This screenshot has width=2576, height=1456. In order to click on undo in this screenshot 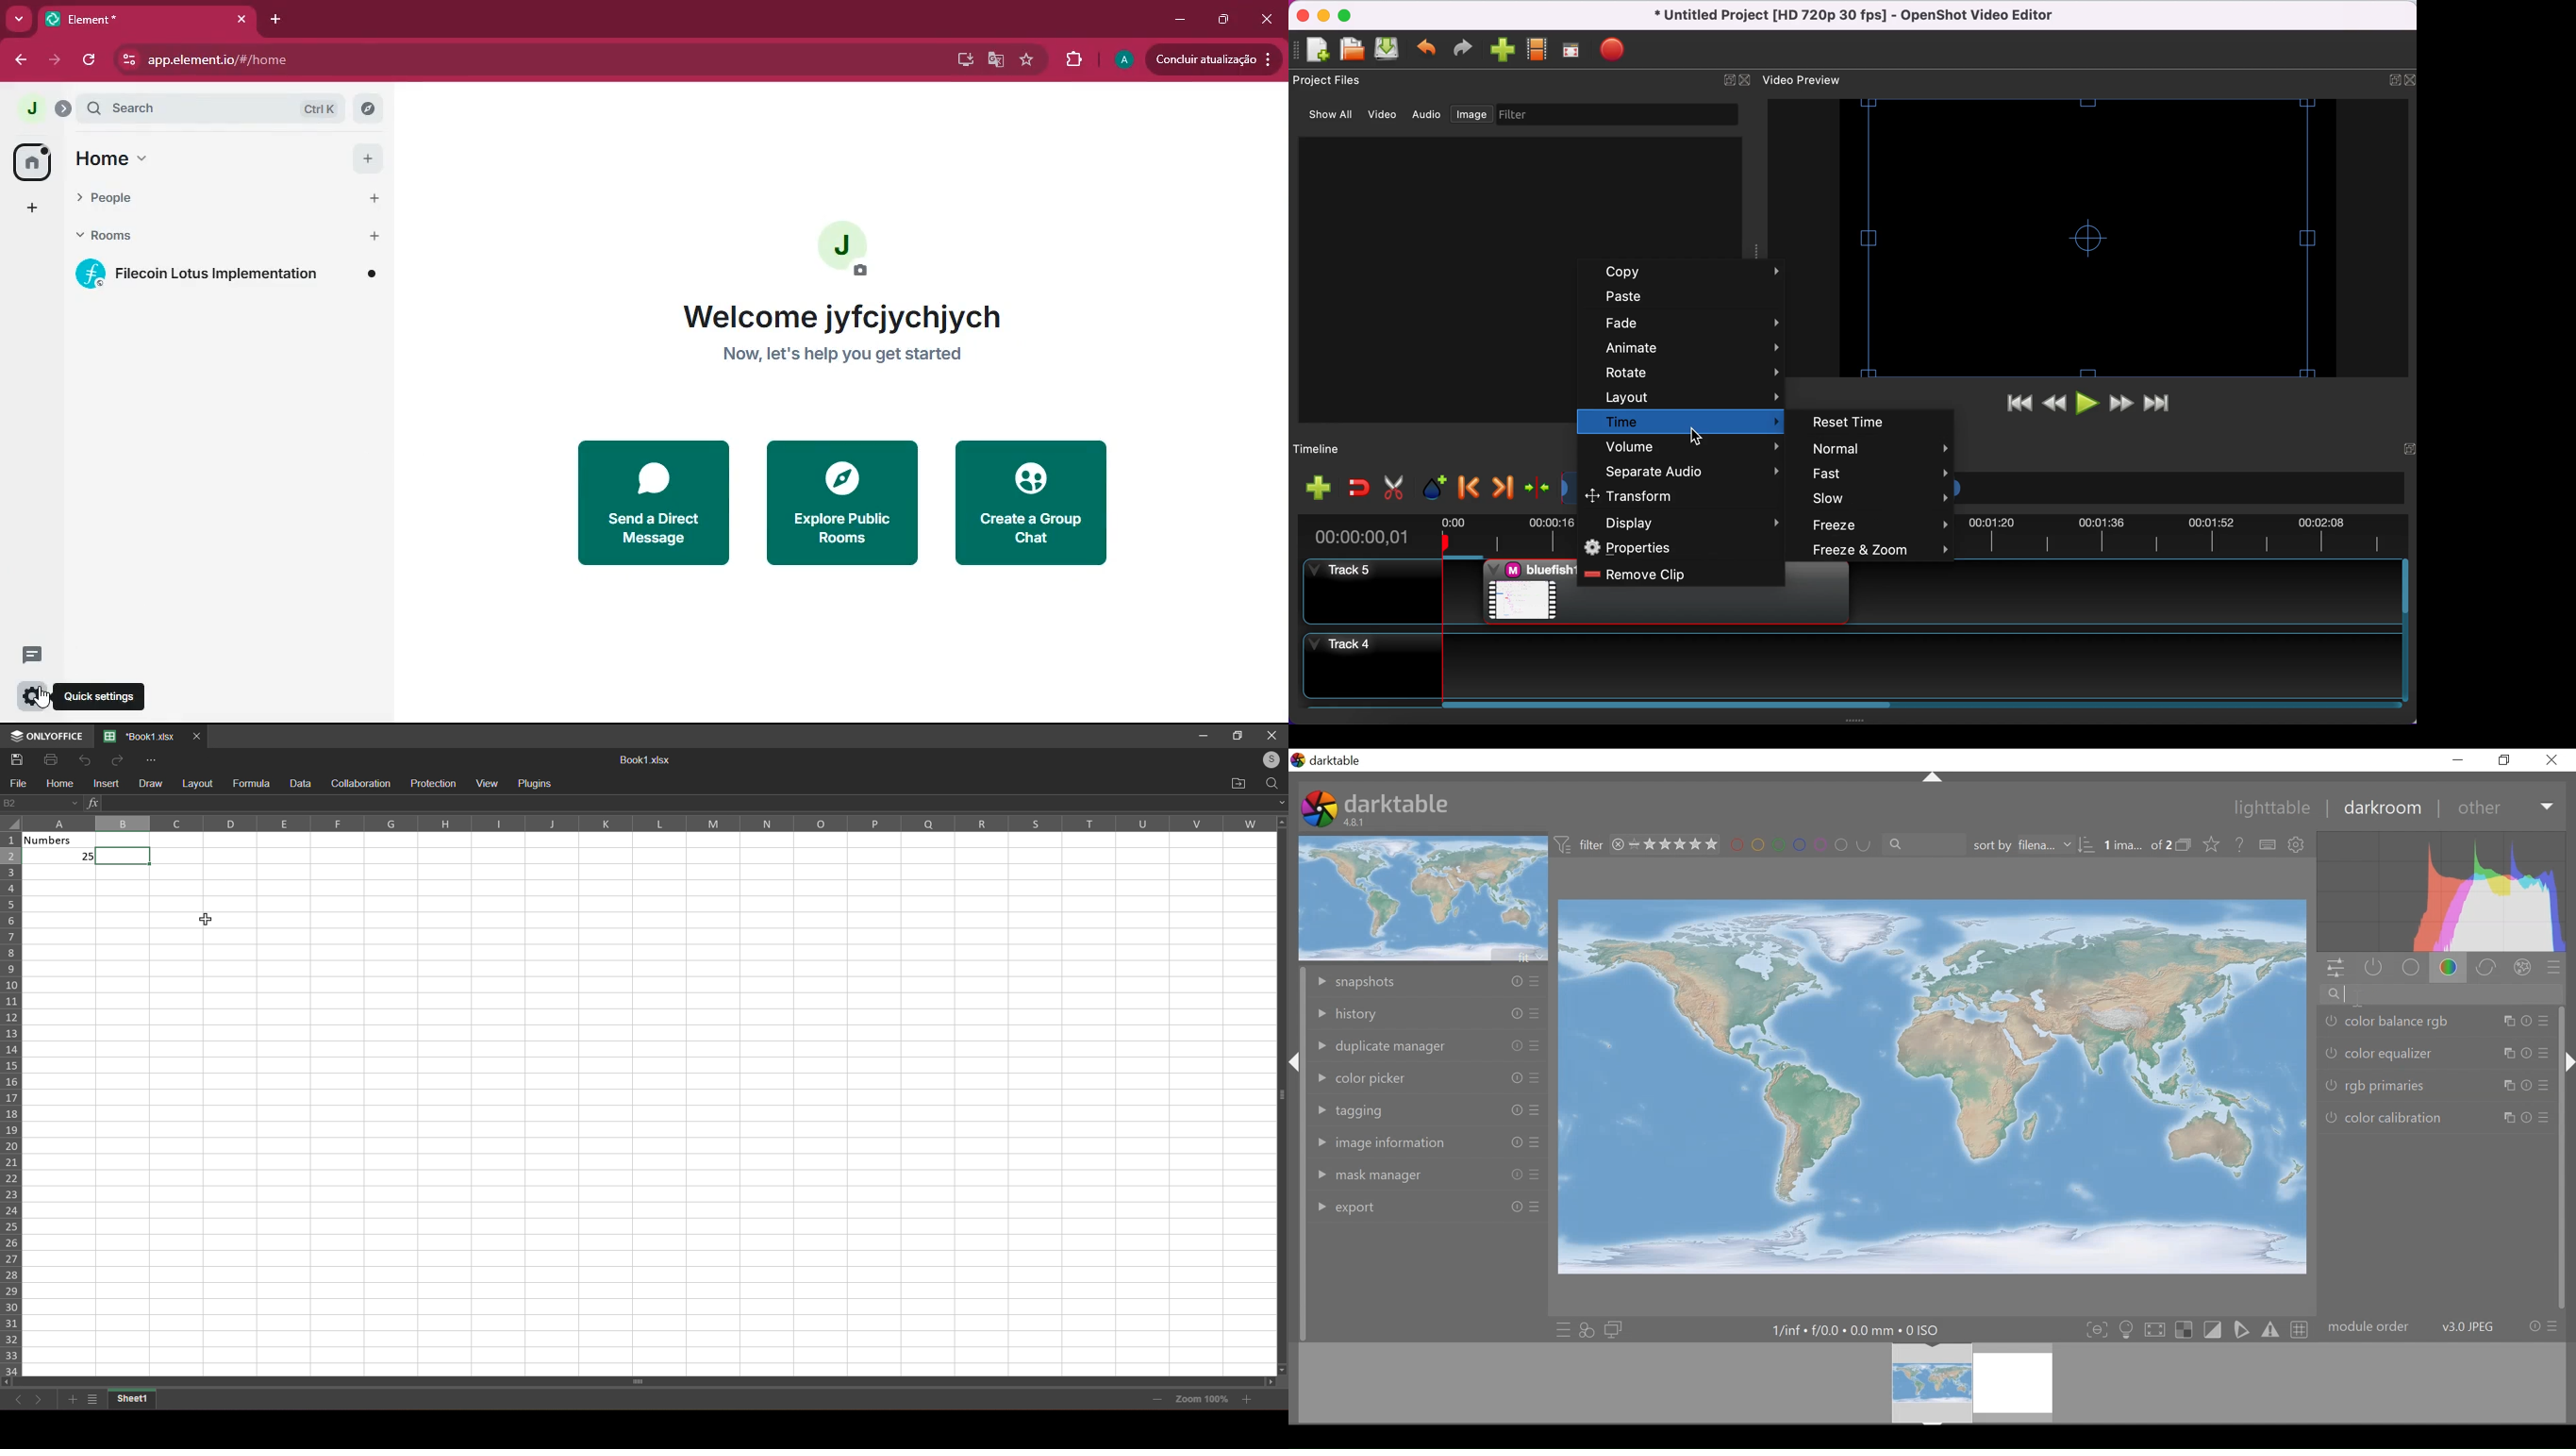, I will do `click(81, 759)`.